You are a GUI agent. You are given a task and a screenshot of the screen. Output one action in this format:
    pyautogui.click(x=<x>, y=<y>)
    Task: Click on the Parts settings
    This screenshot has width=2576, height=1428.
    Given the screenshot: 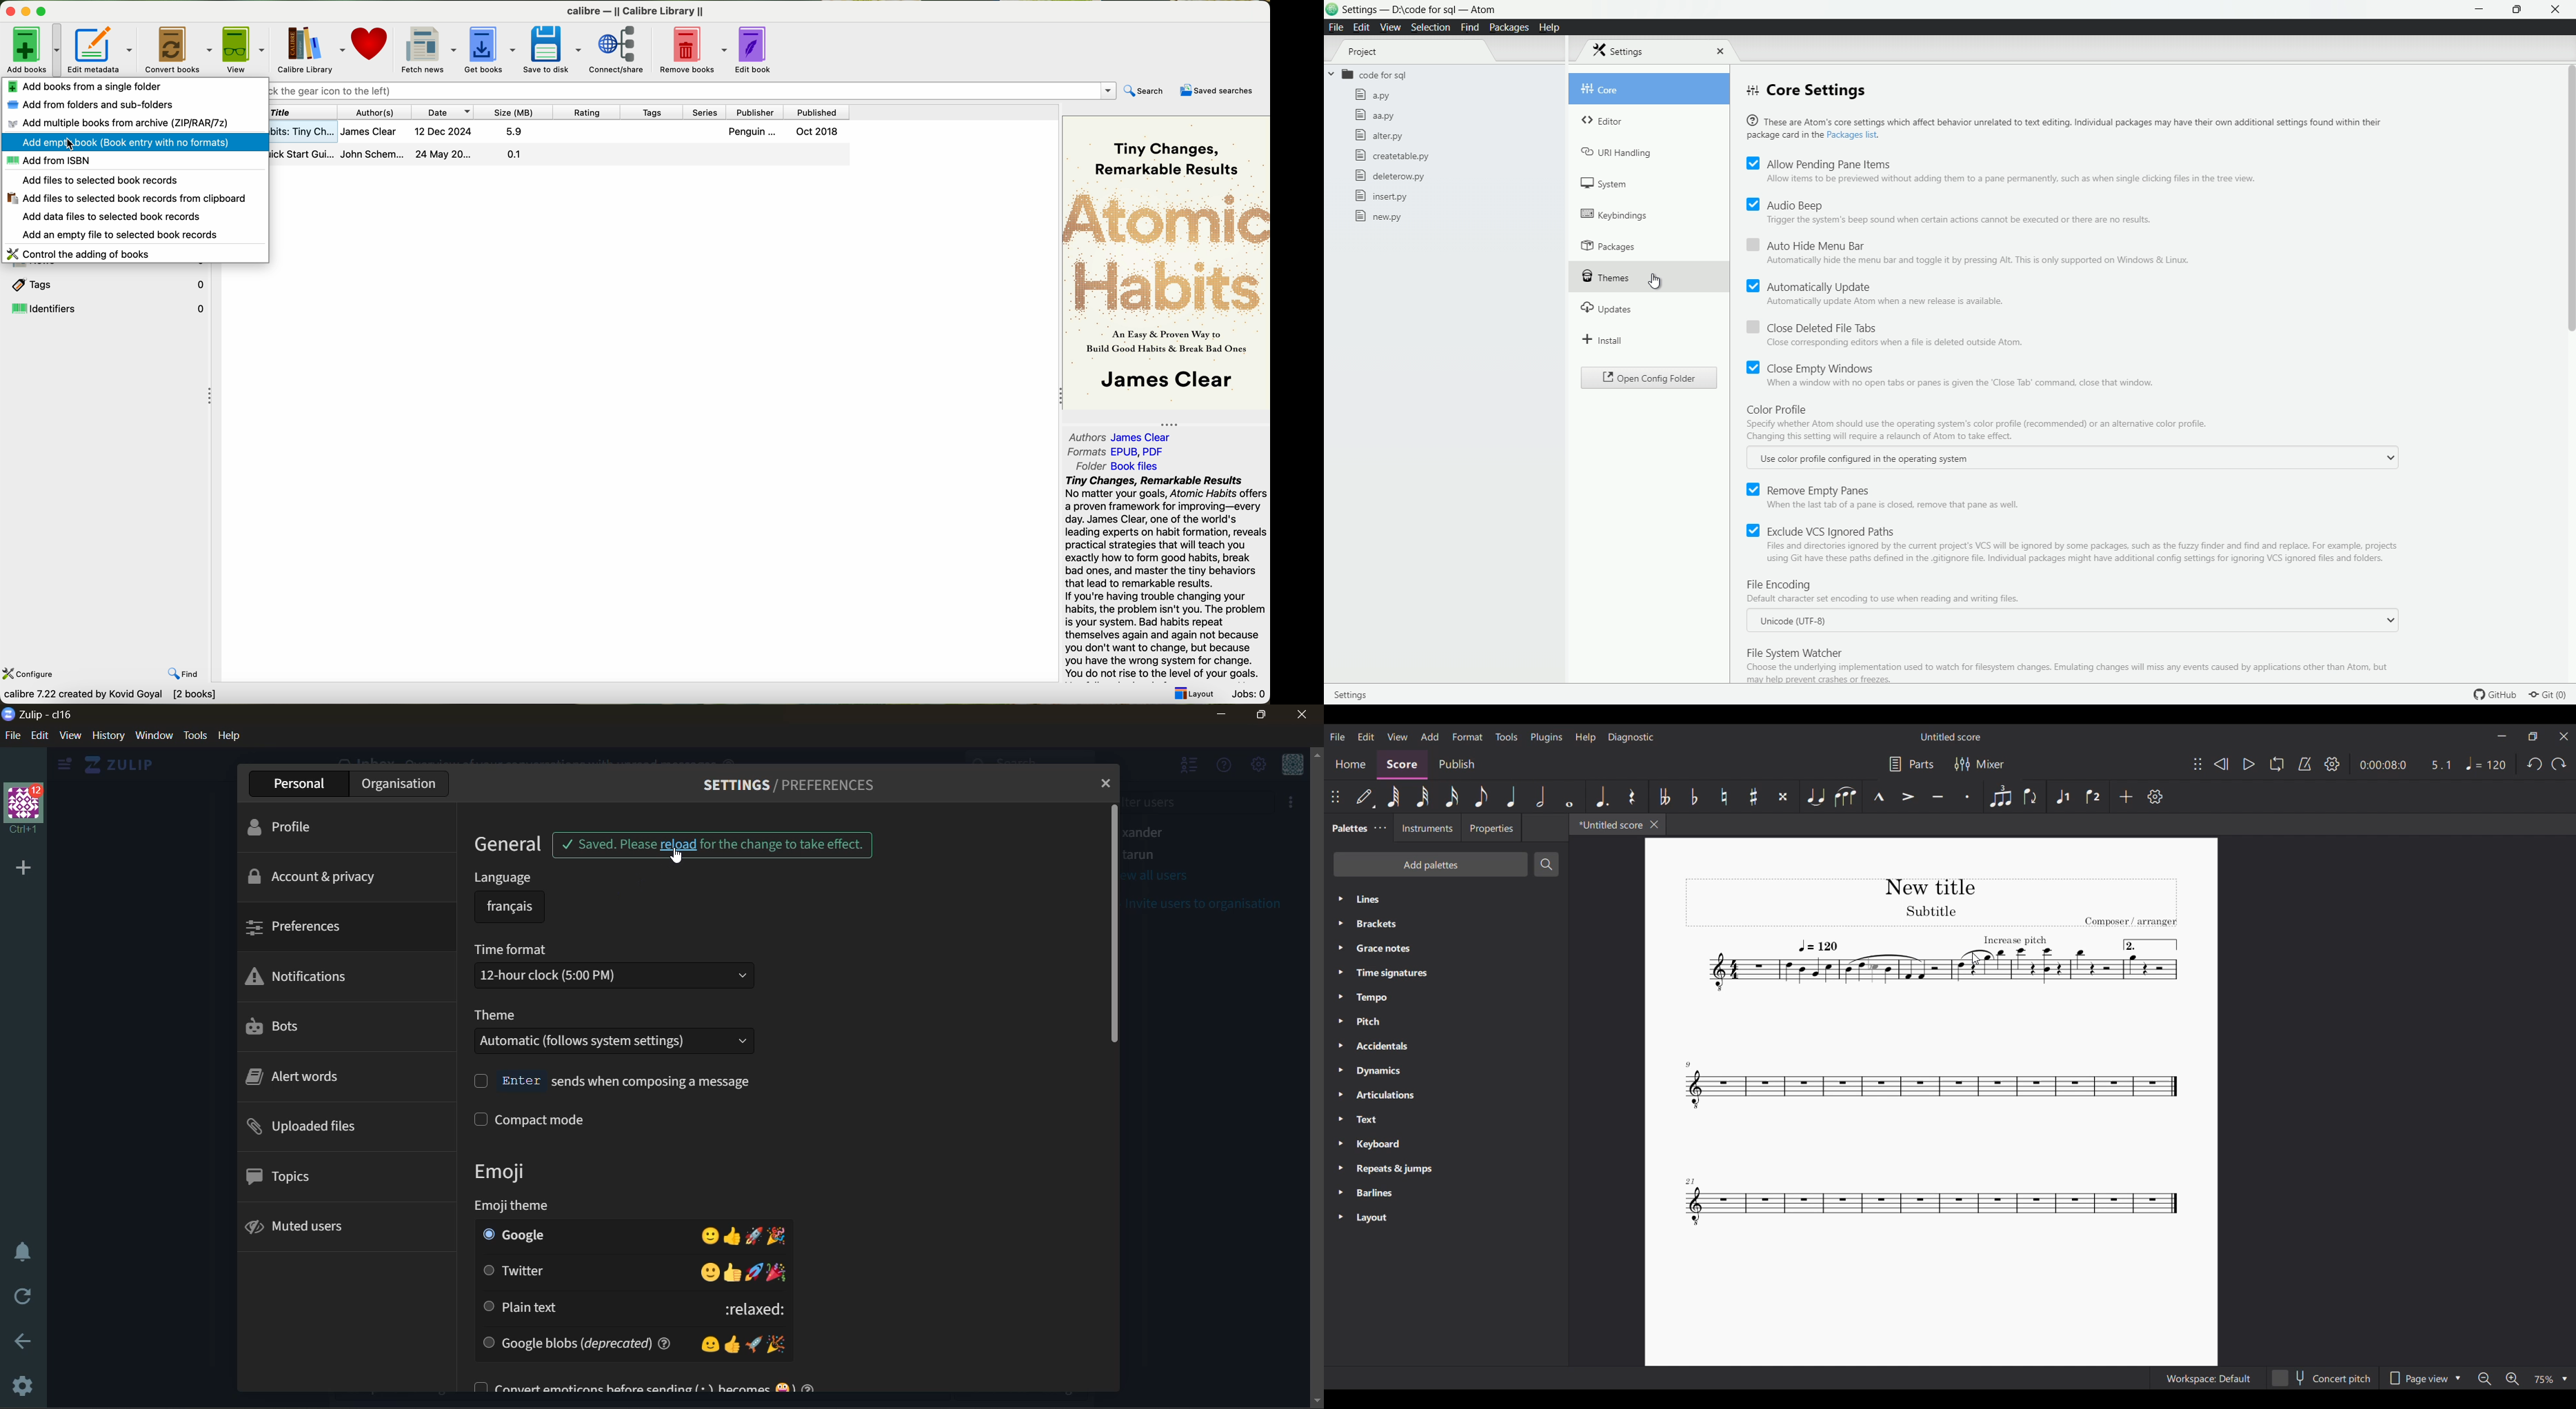 What is the action you would take?
    pyautogui.click(x=1912, y=764)
    